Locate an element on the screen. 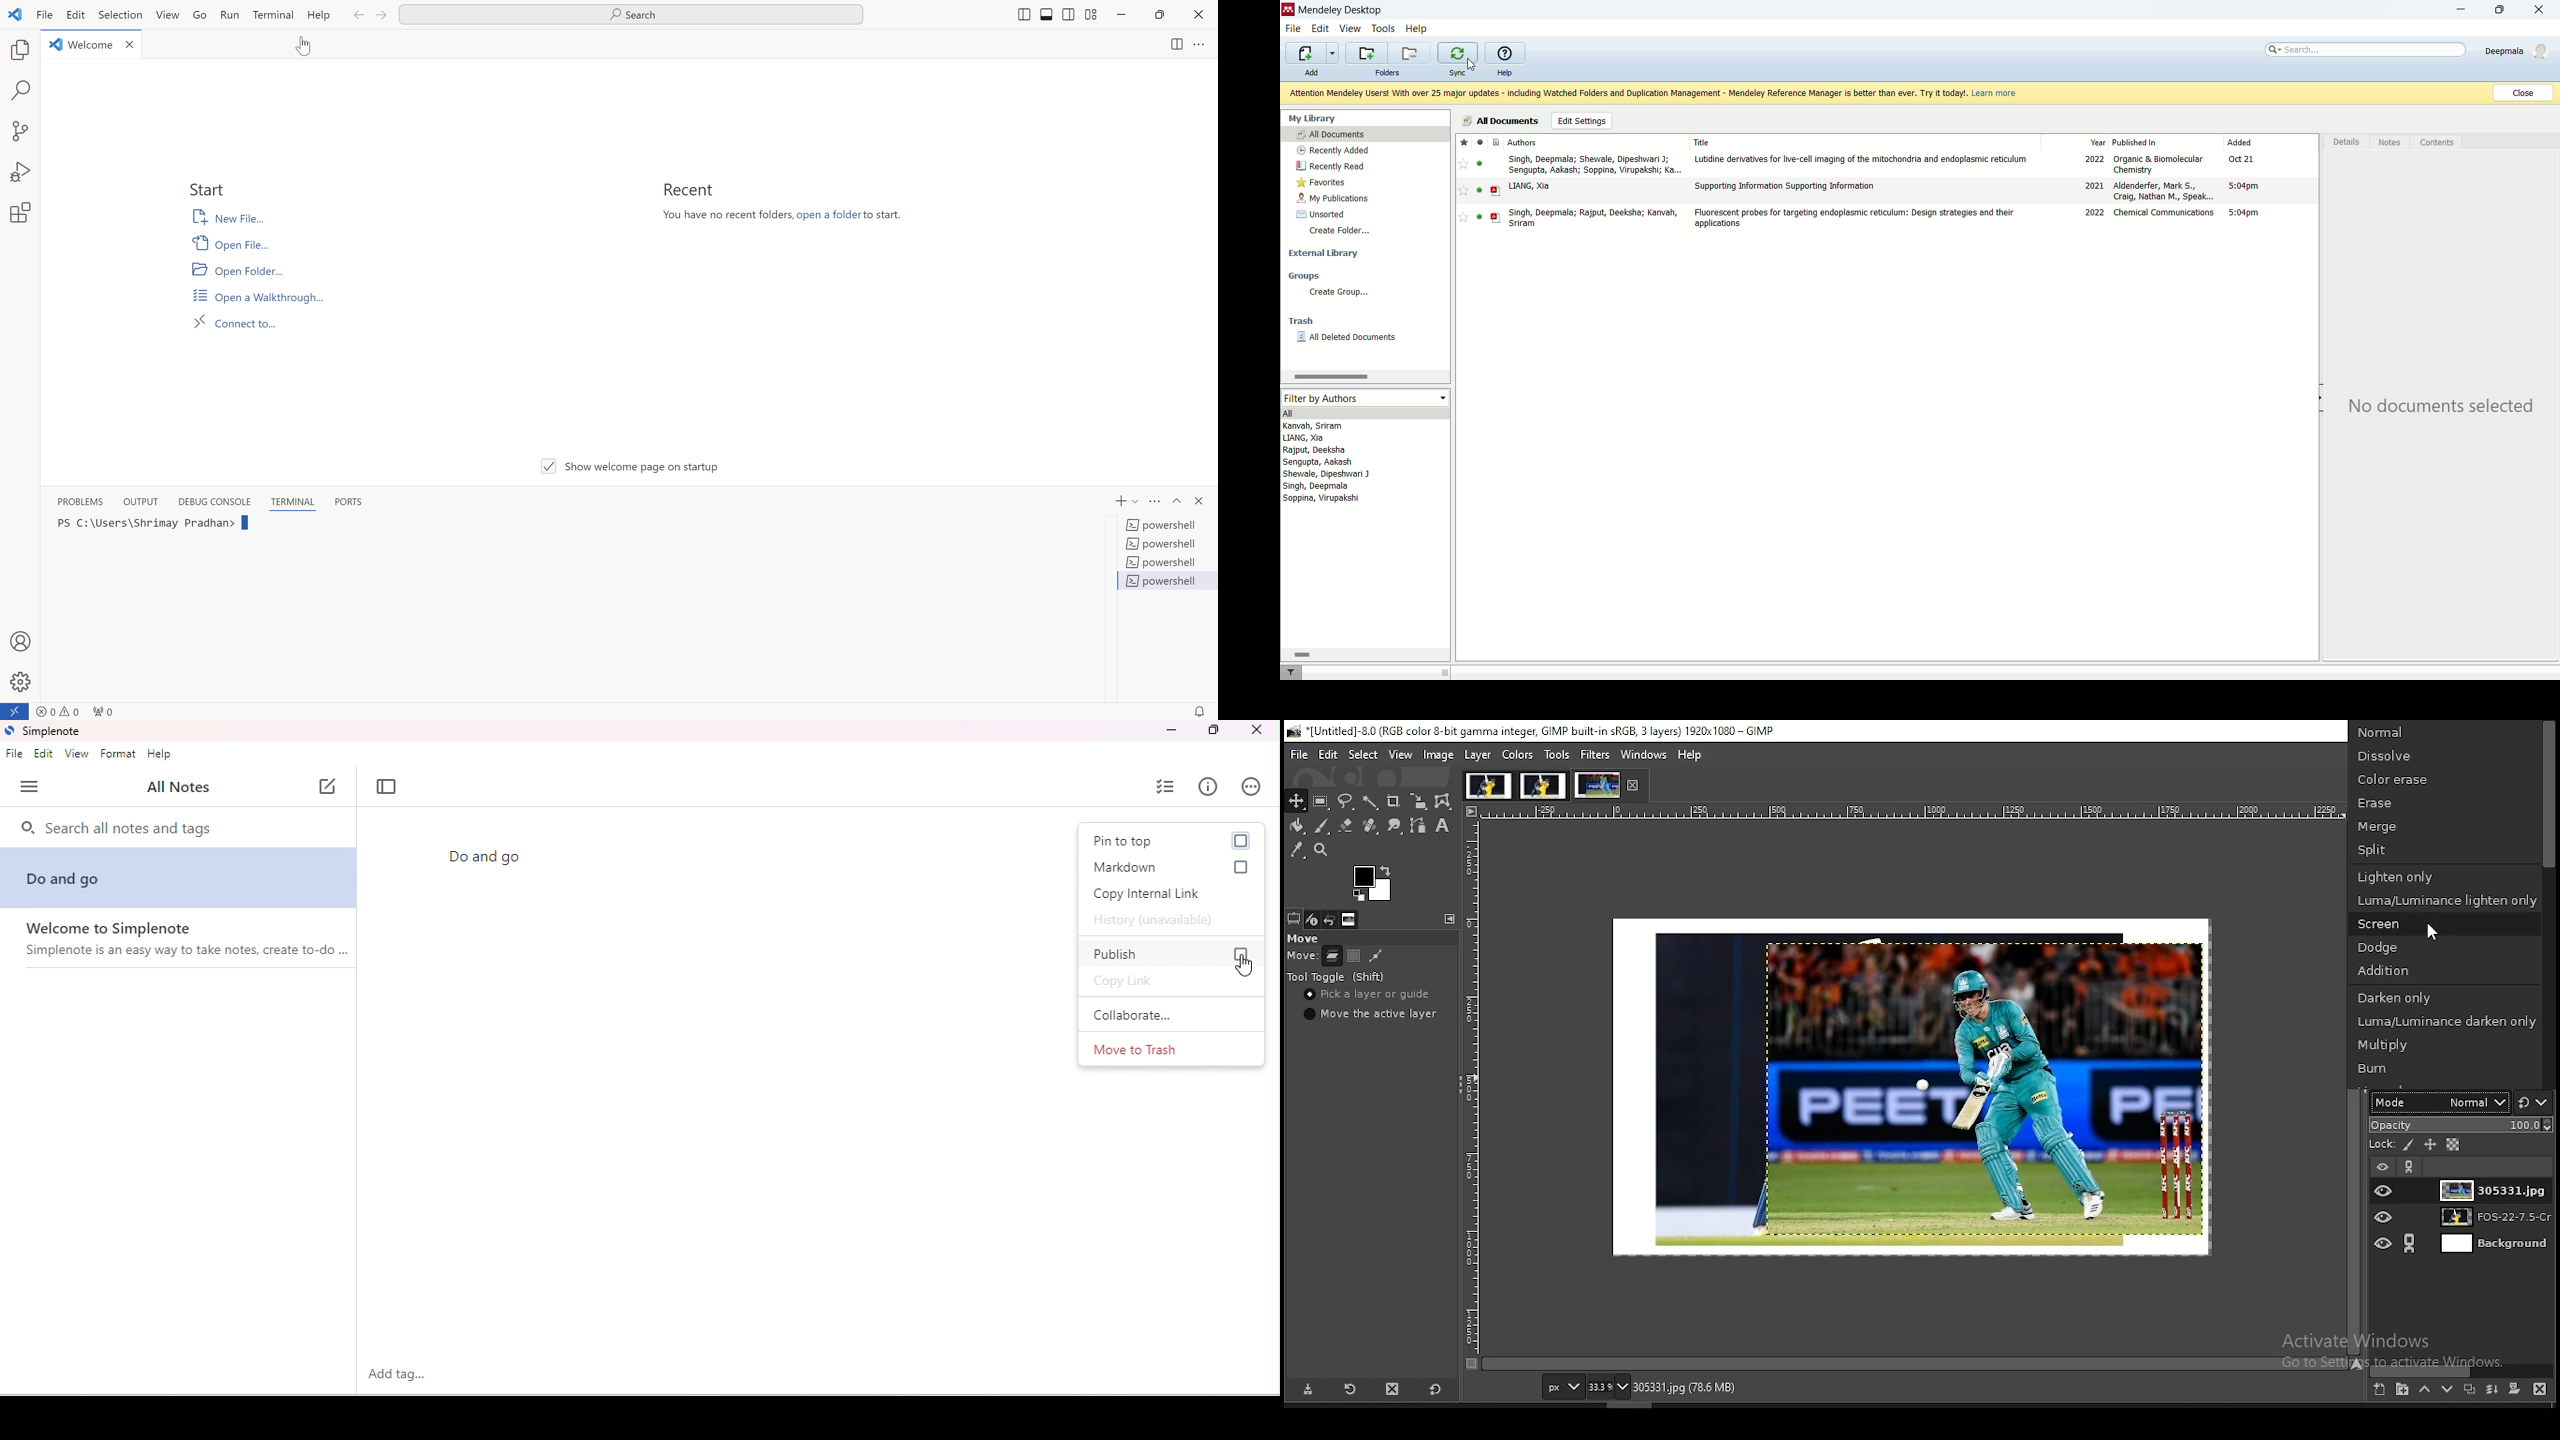 The width and height of the screenshot is (2576, 1456). create folder is located at coordinates (1340, 231).